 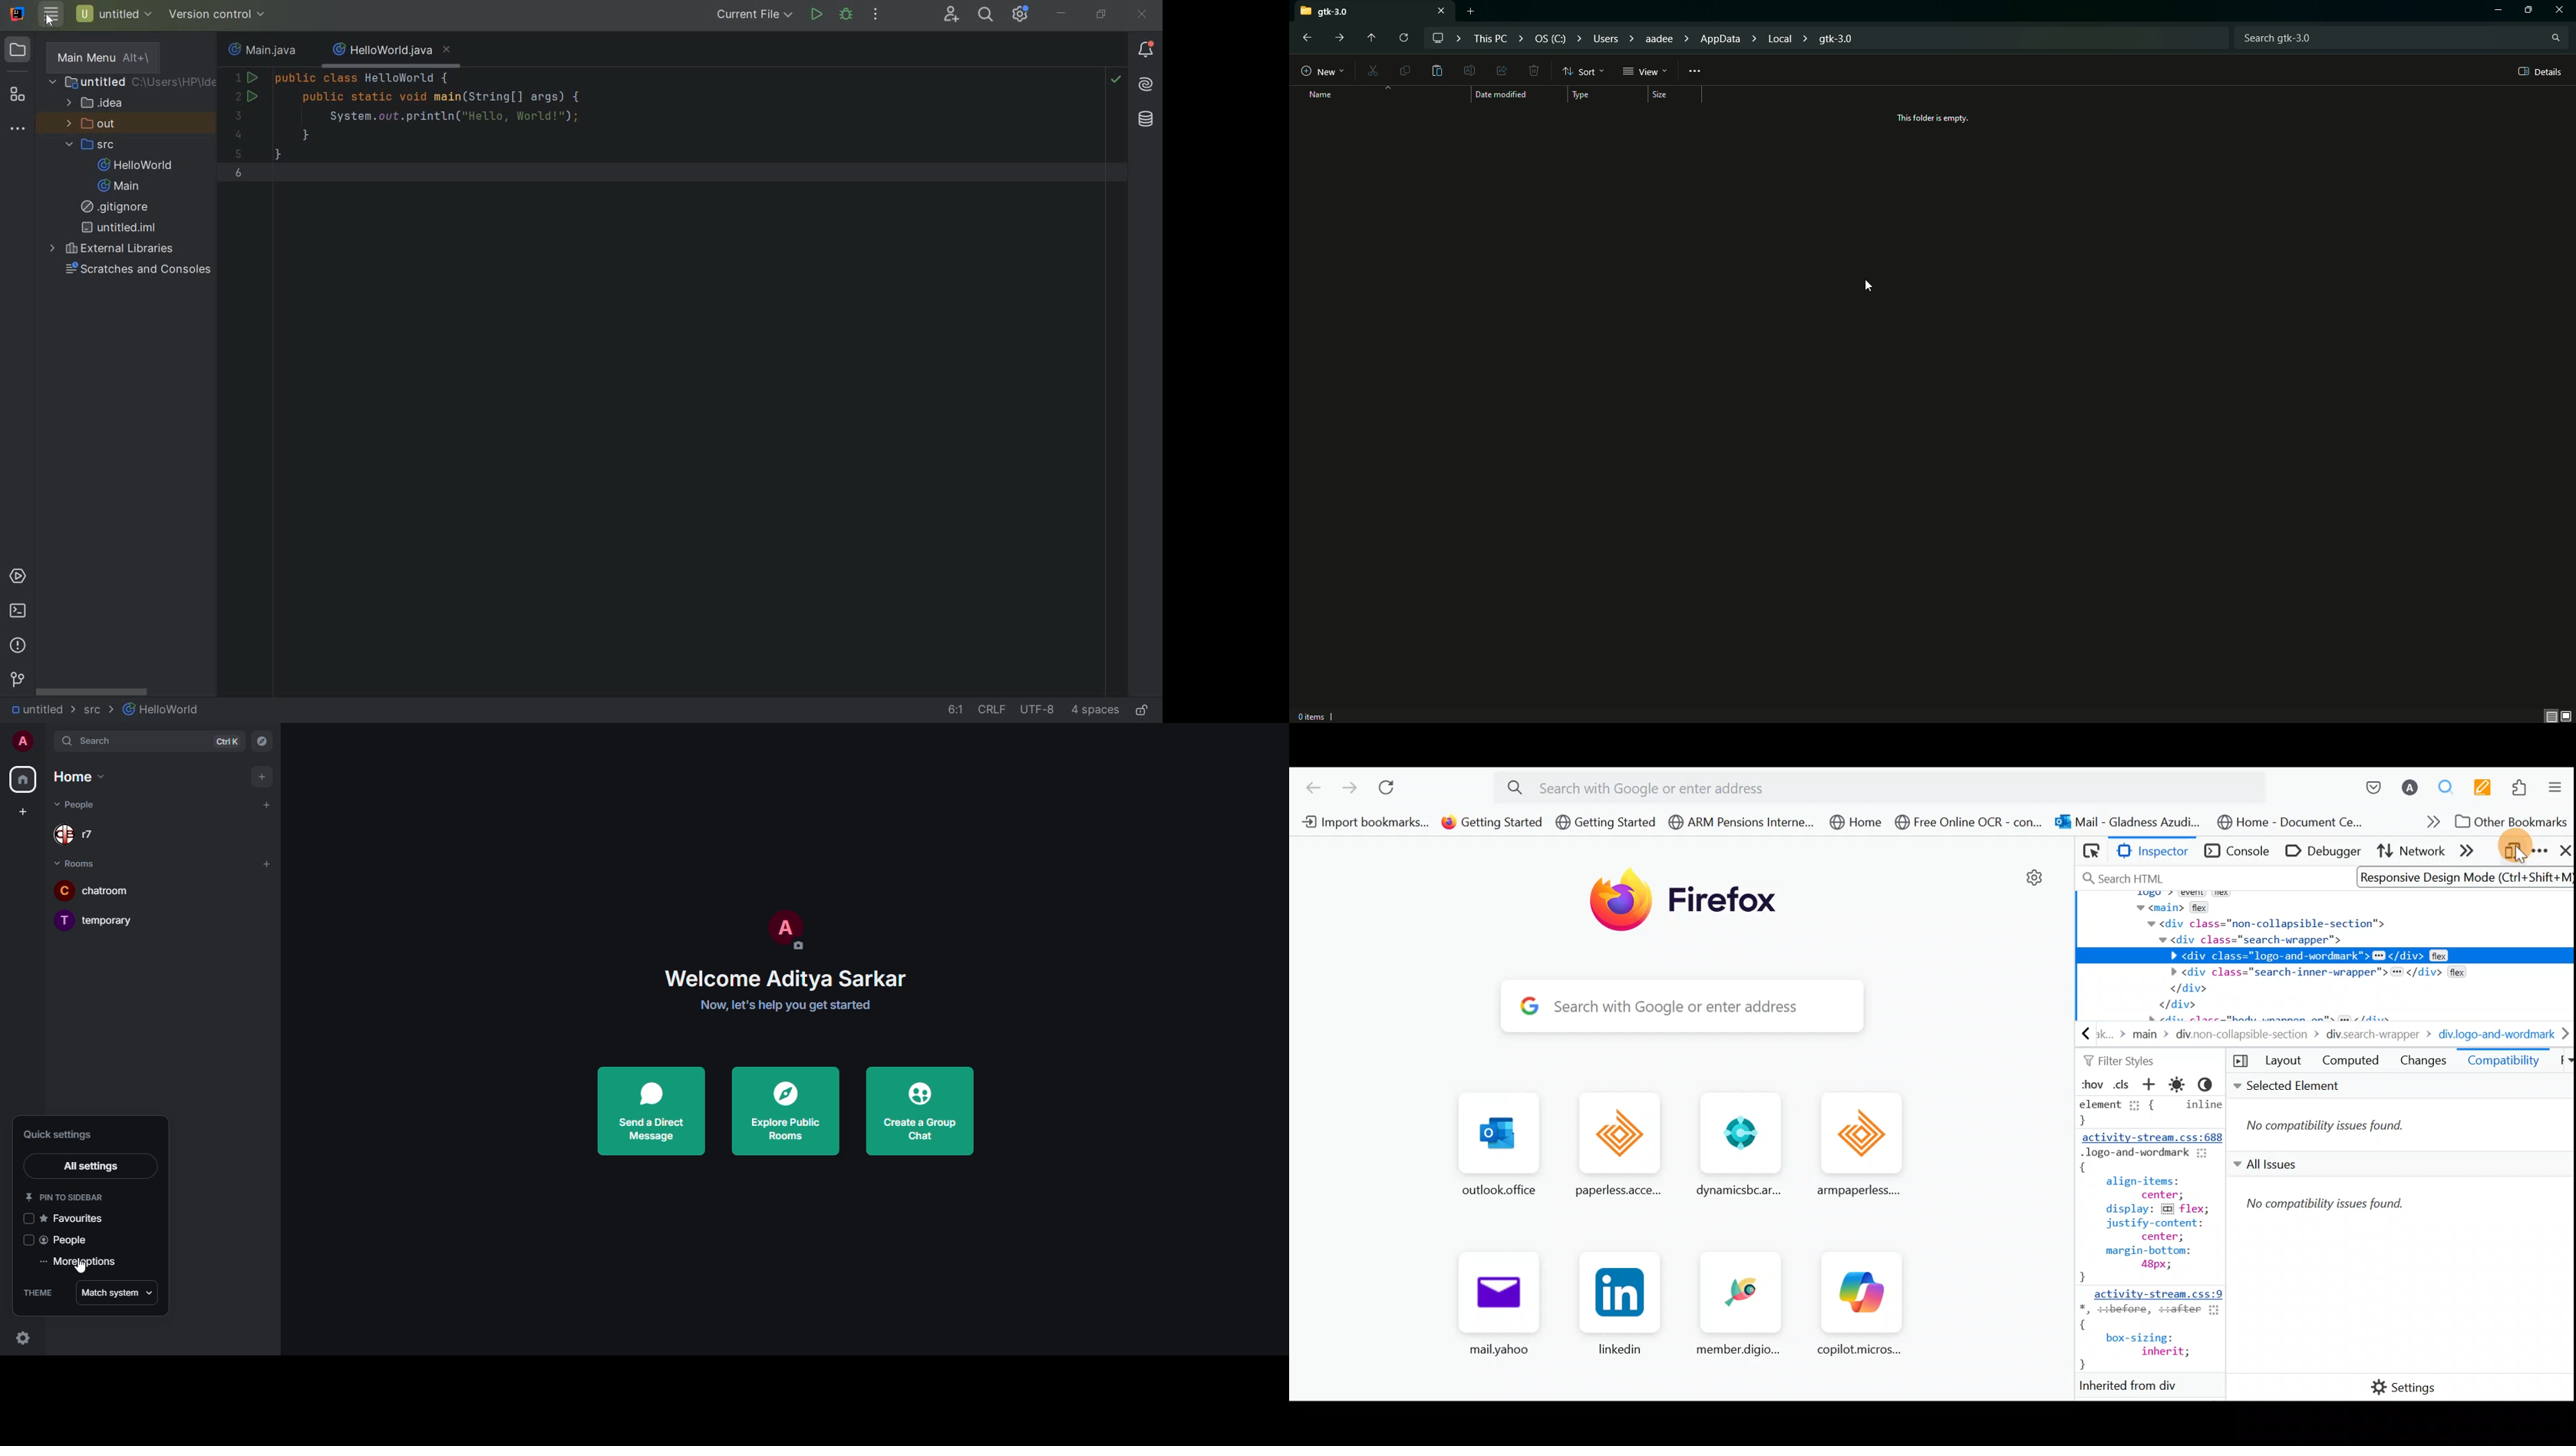 I want to click on Account, so click(x=2412, y=782).